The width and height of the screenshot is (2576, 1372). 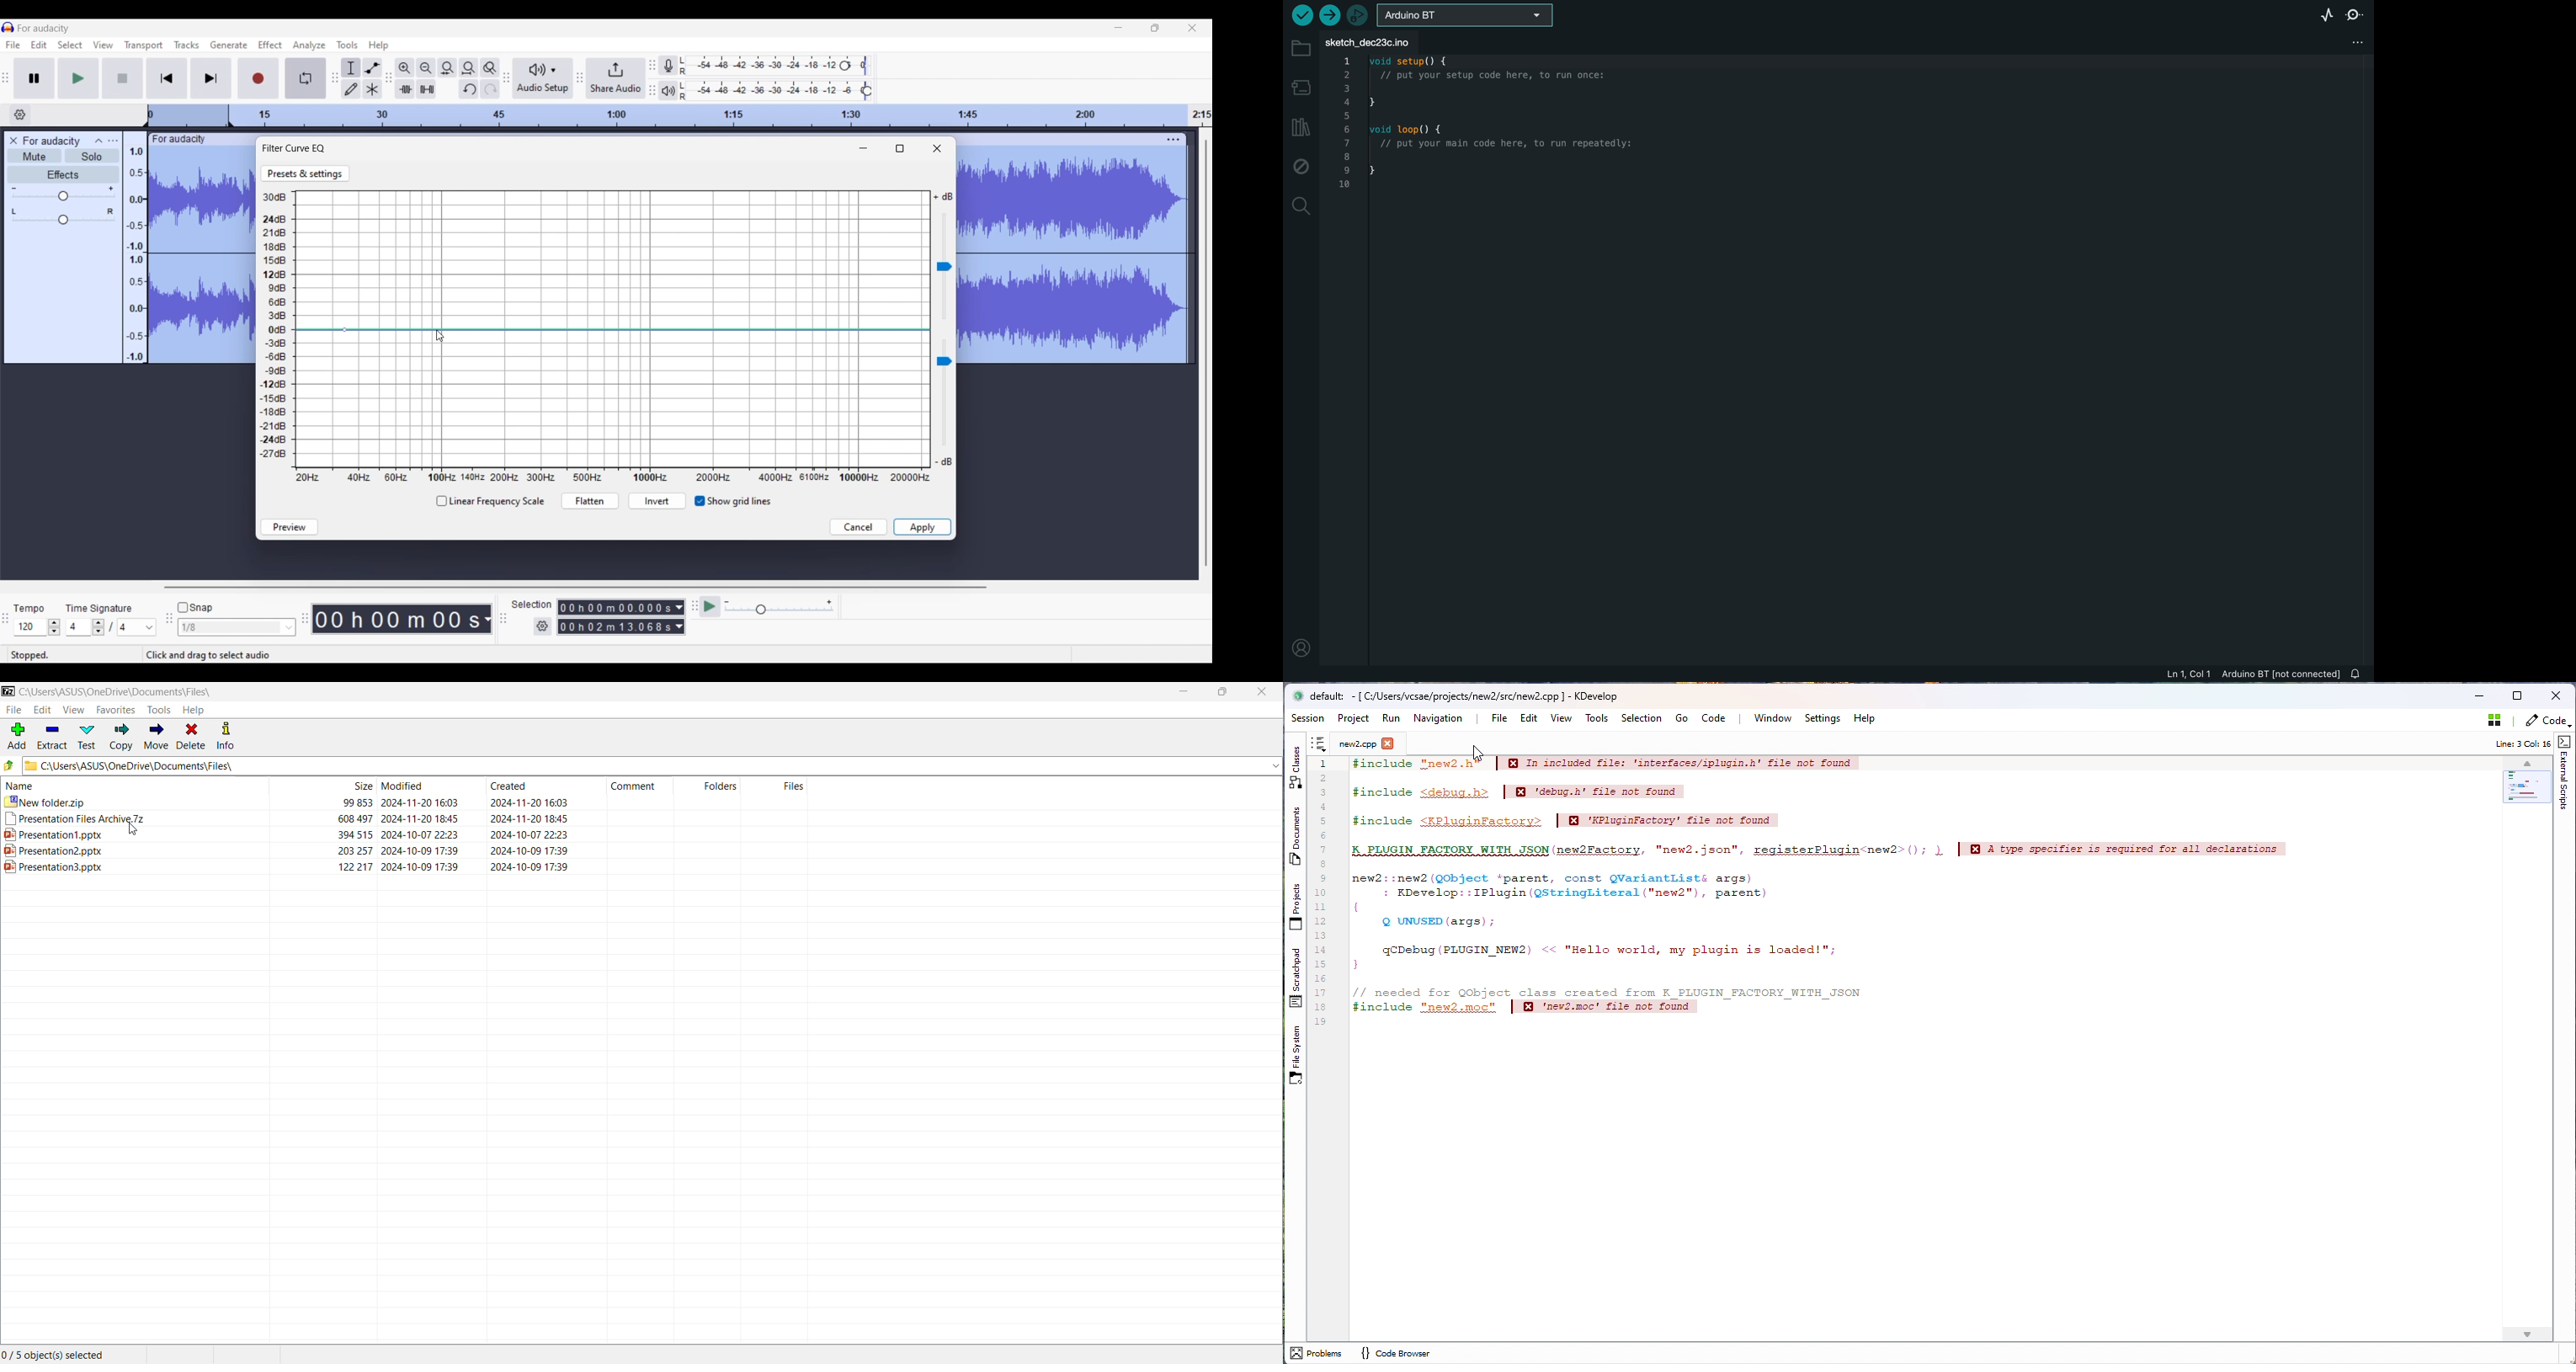 What do you see at coordinates (439, 336) in the screenshot?
I see `Cursor clicking on curve` at bounding box center [439, 336].